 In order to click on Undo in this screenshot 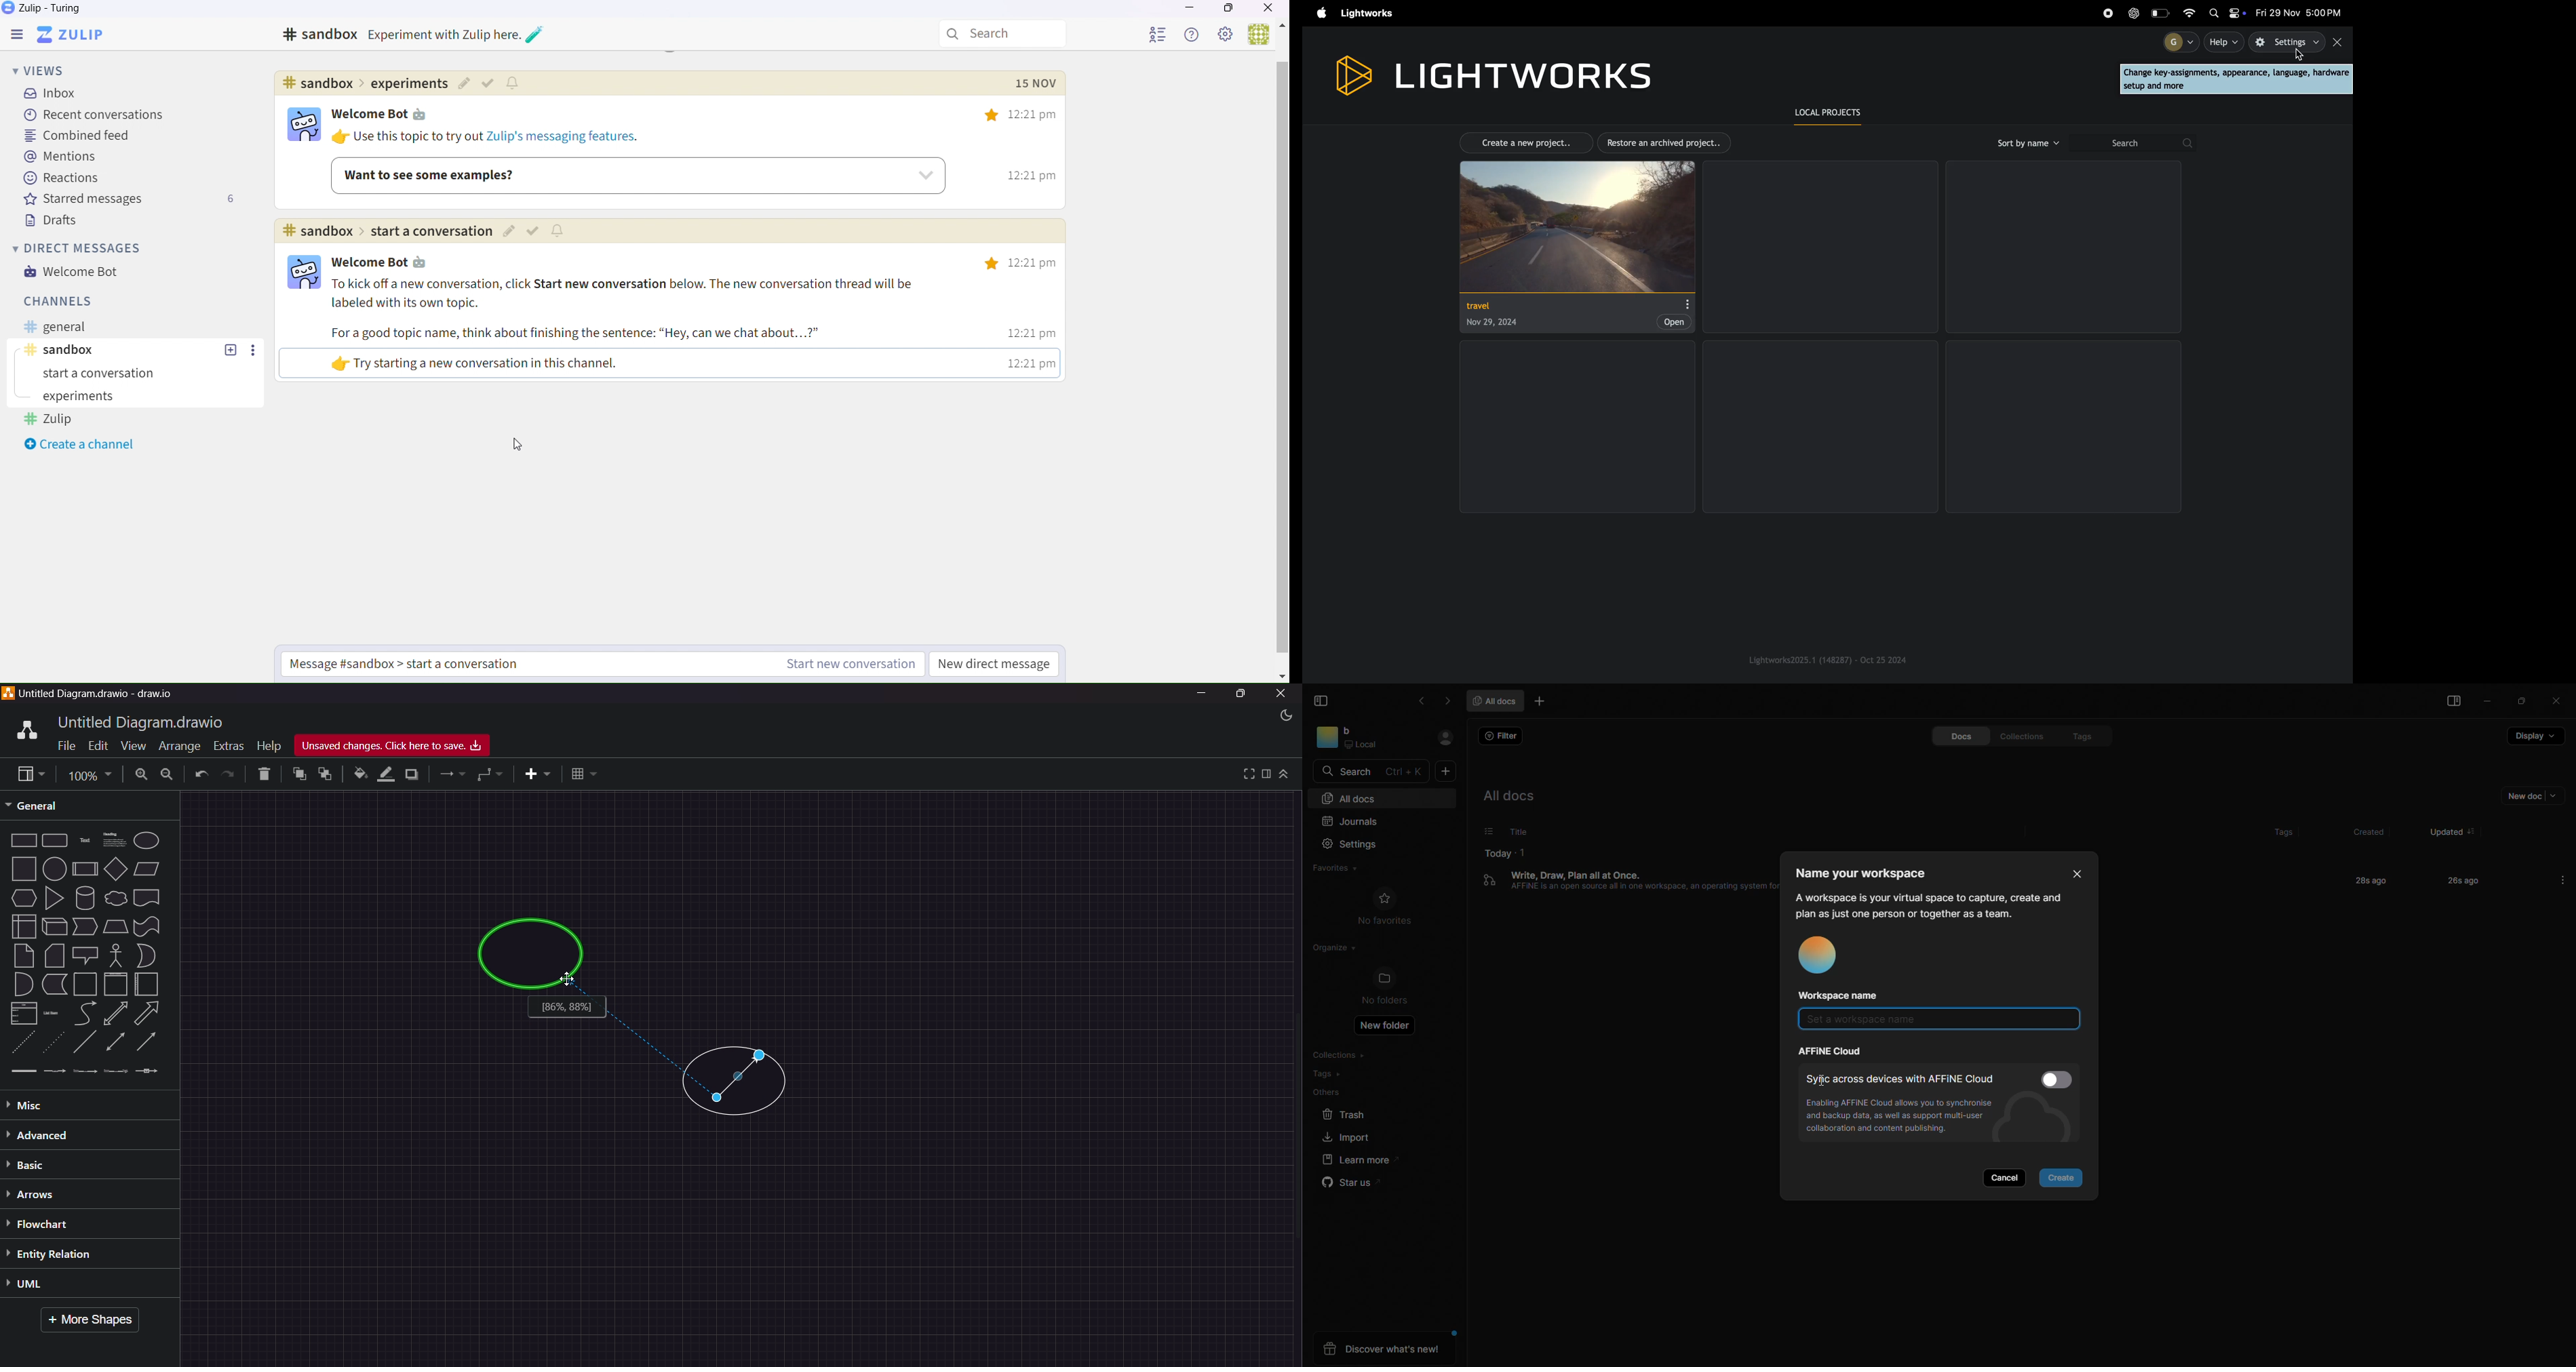, I will do `click(201, 775)`.